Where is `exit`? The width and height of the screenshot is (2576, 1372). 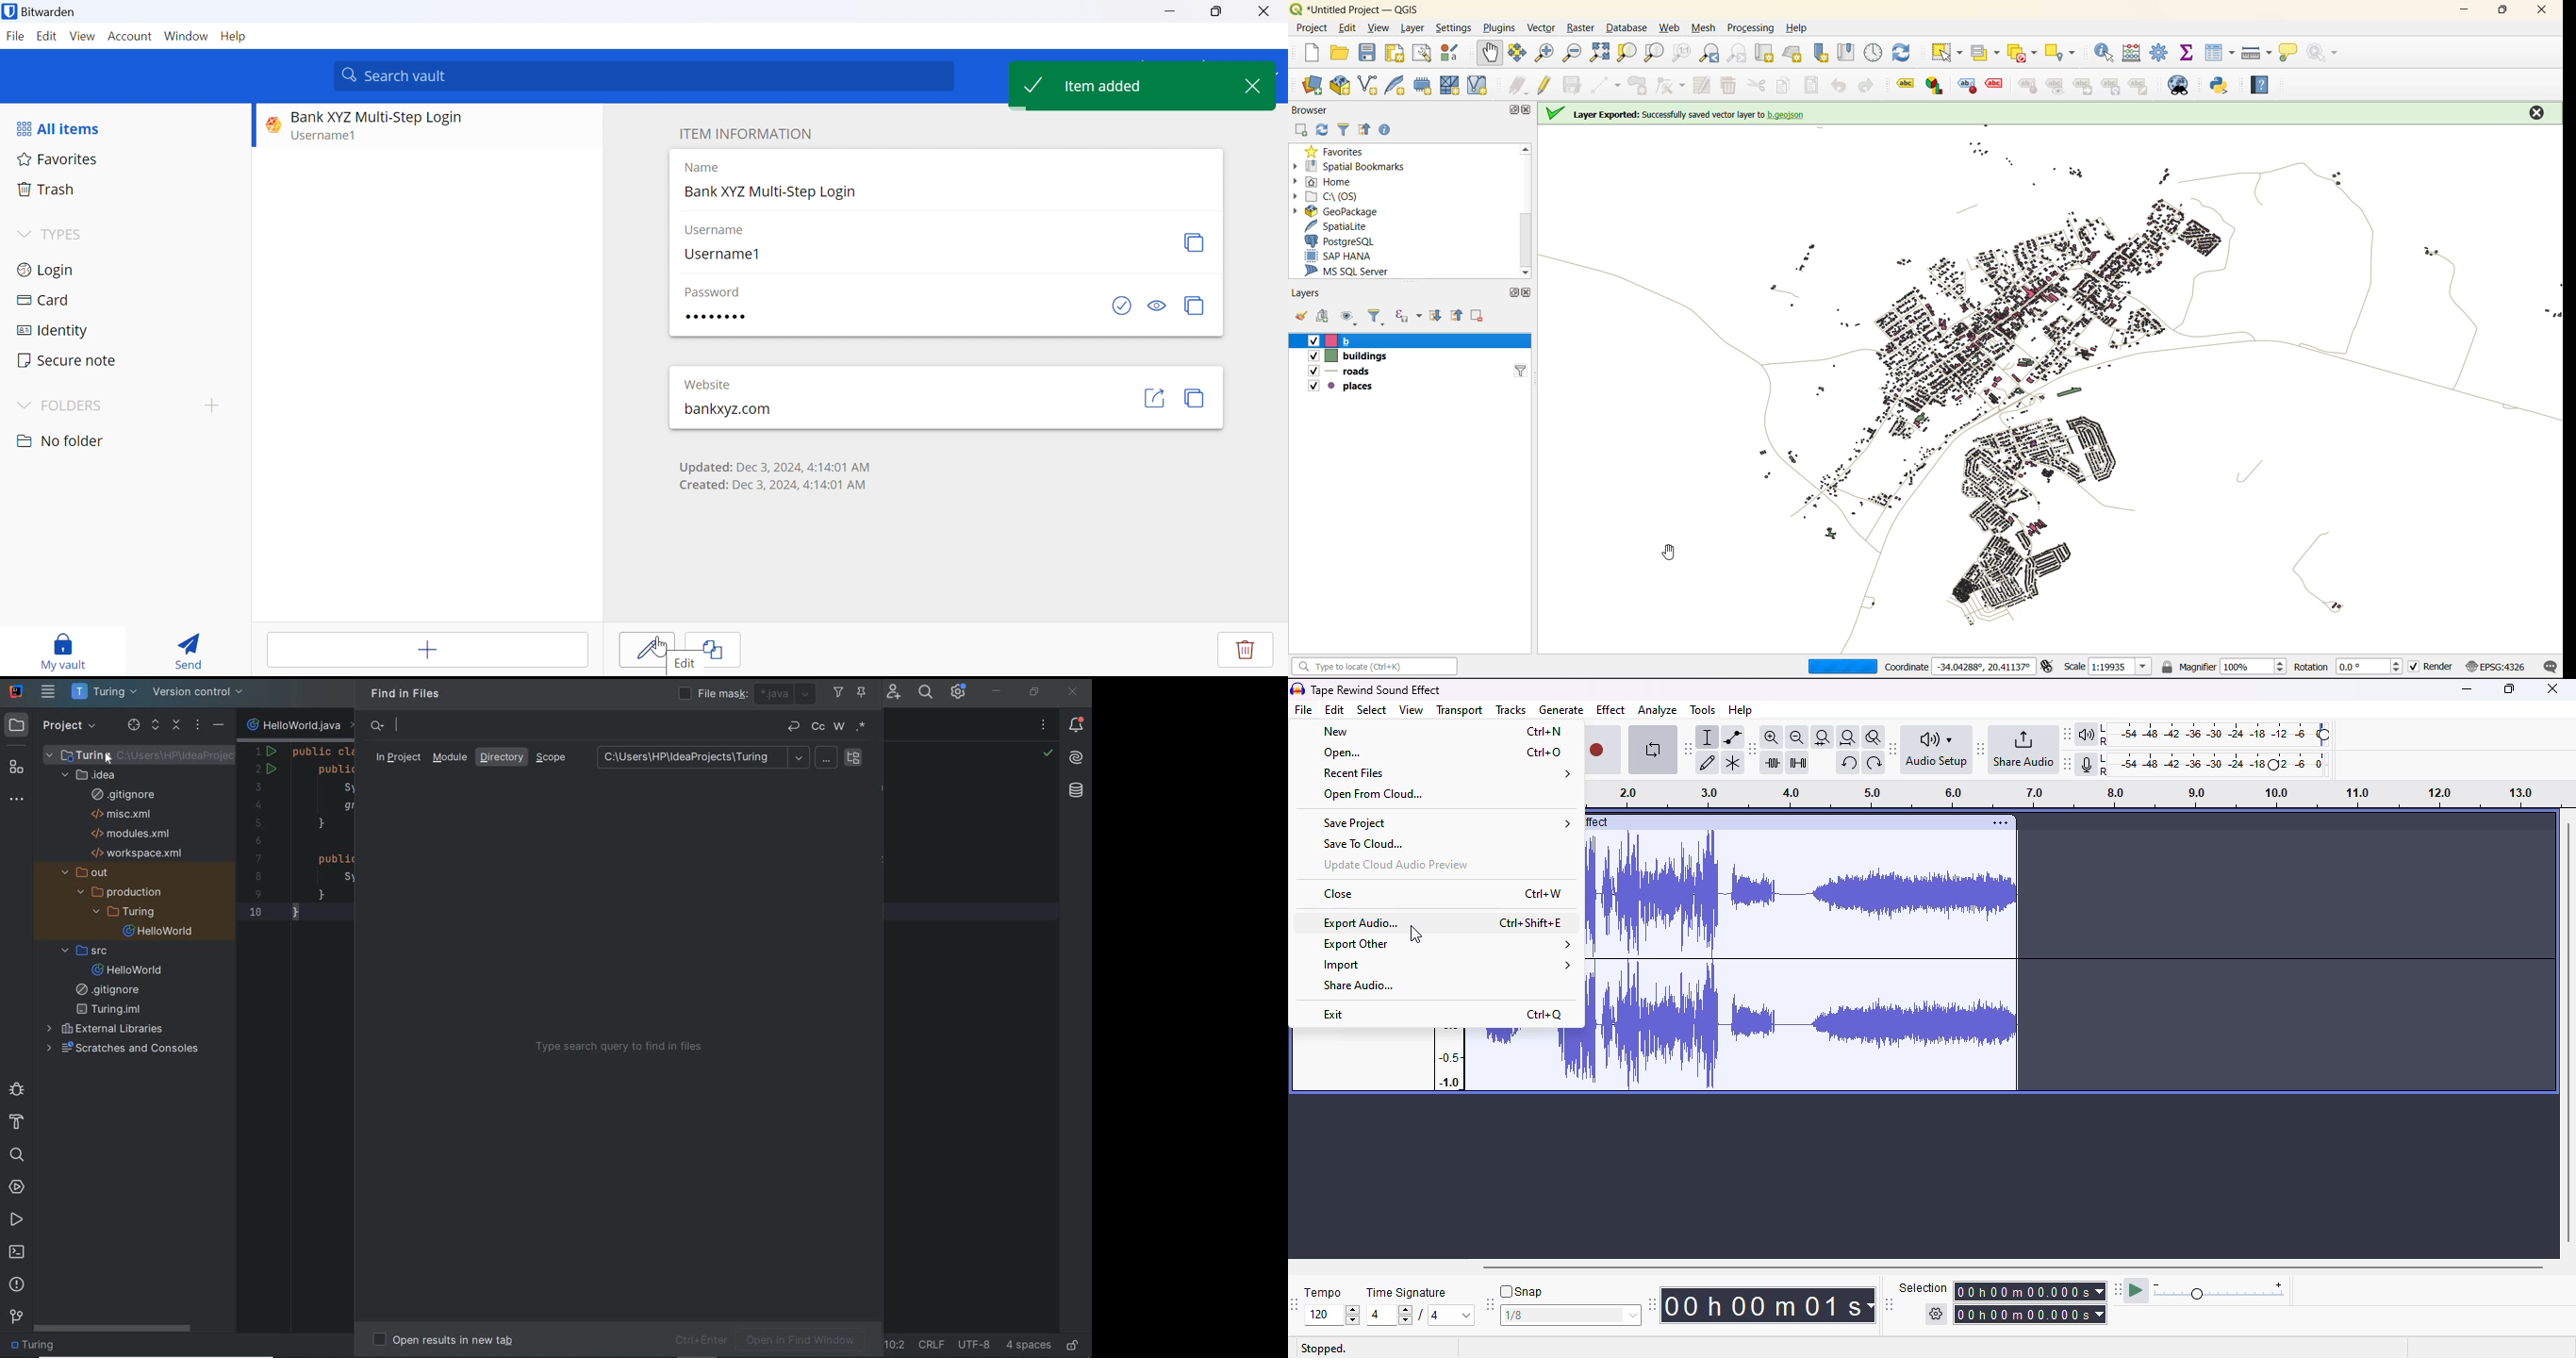
exit is located at coordinates (1335, 1014).